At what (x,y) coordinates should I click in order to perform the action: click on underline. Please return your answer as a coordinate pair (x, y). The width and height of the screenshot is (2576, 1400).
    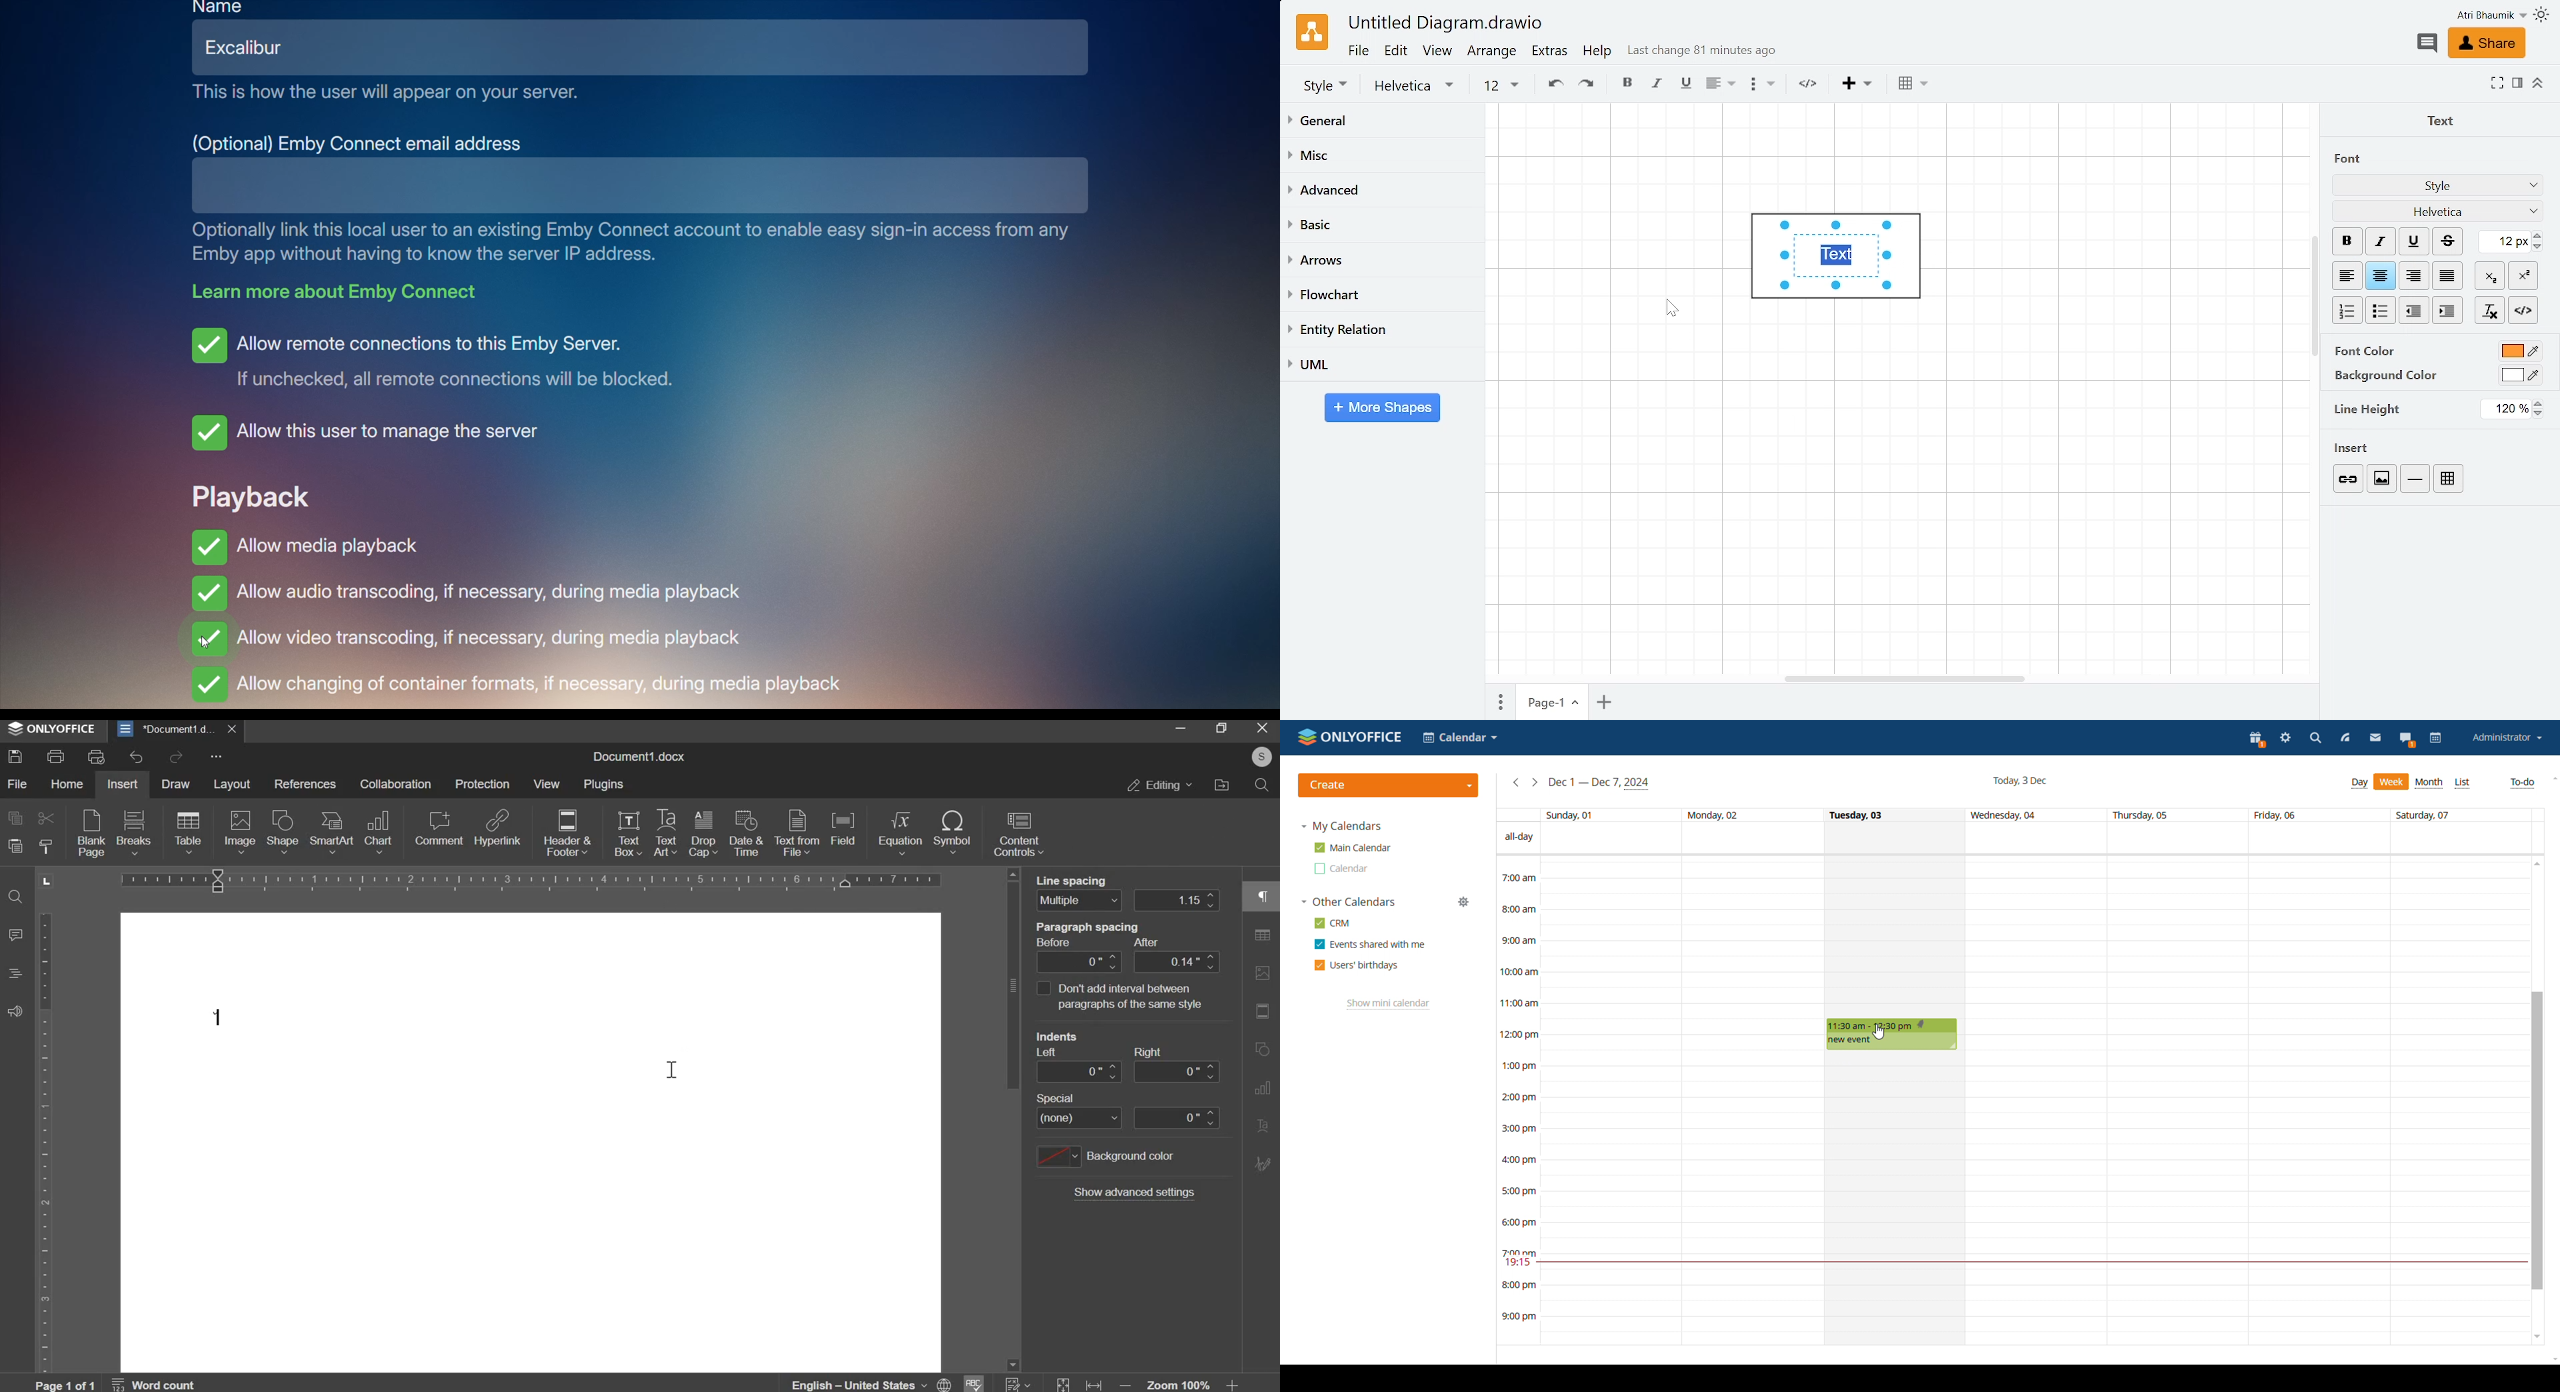
    Looking at the image, I should click on (1685, 84).